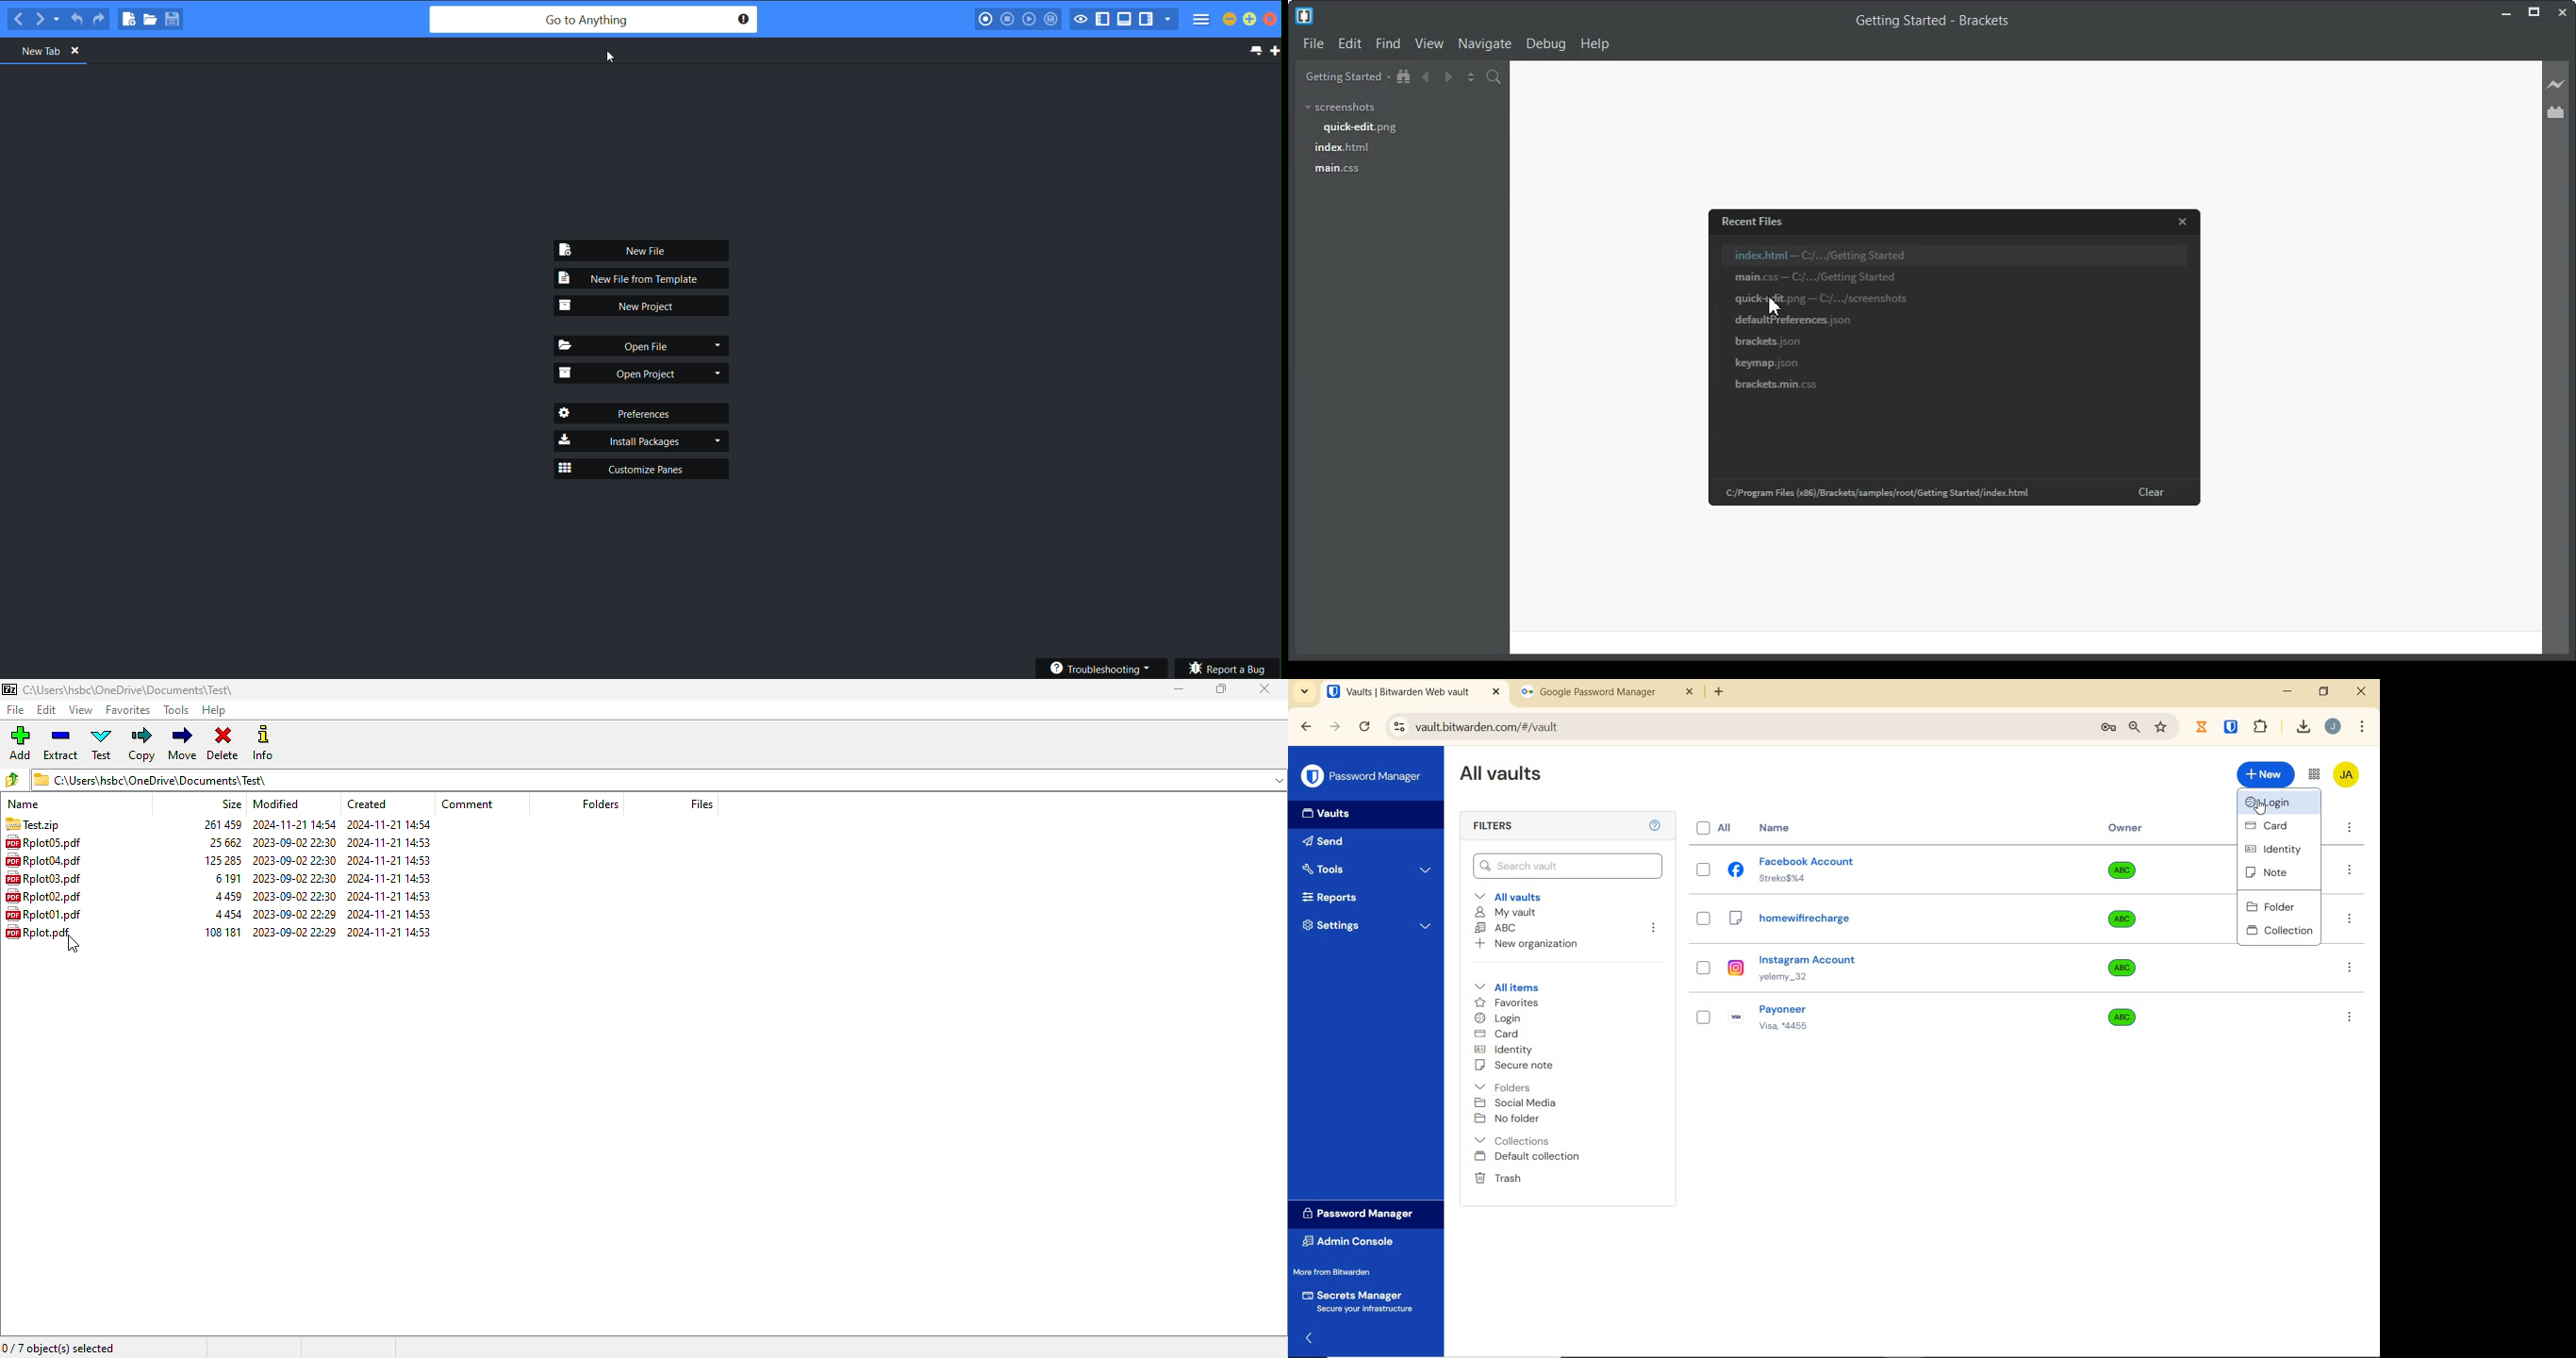 The height and width of the screenshot is (1372, 2576). Describe the element at coordinates (1448, 77) in the screenshot. I see `Navigate Forward` at that location.